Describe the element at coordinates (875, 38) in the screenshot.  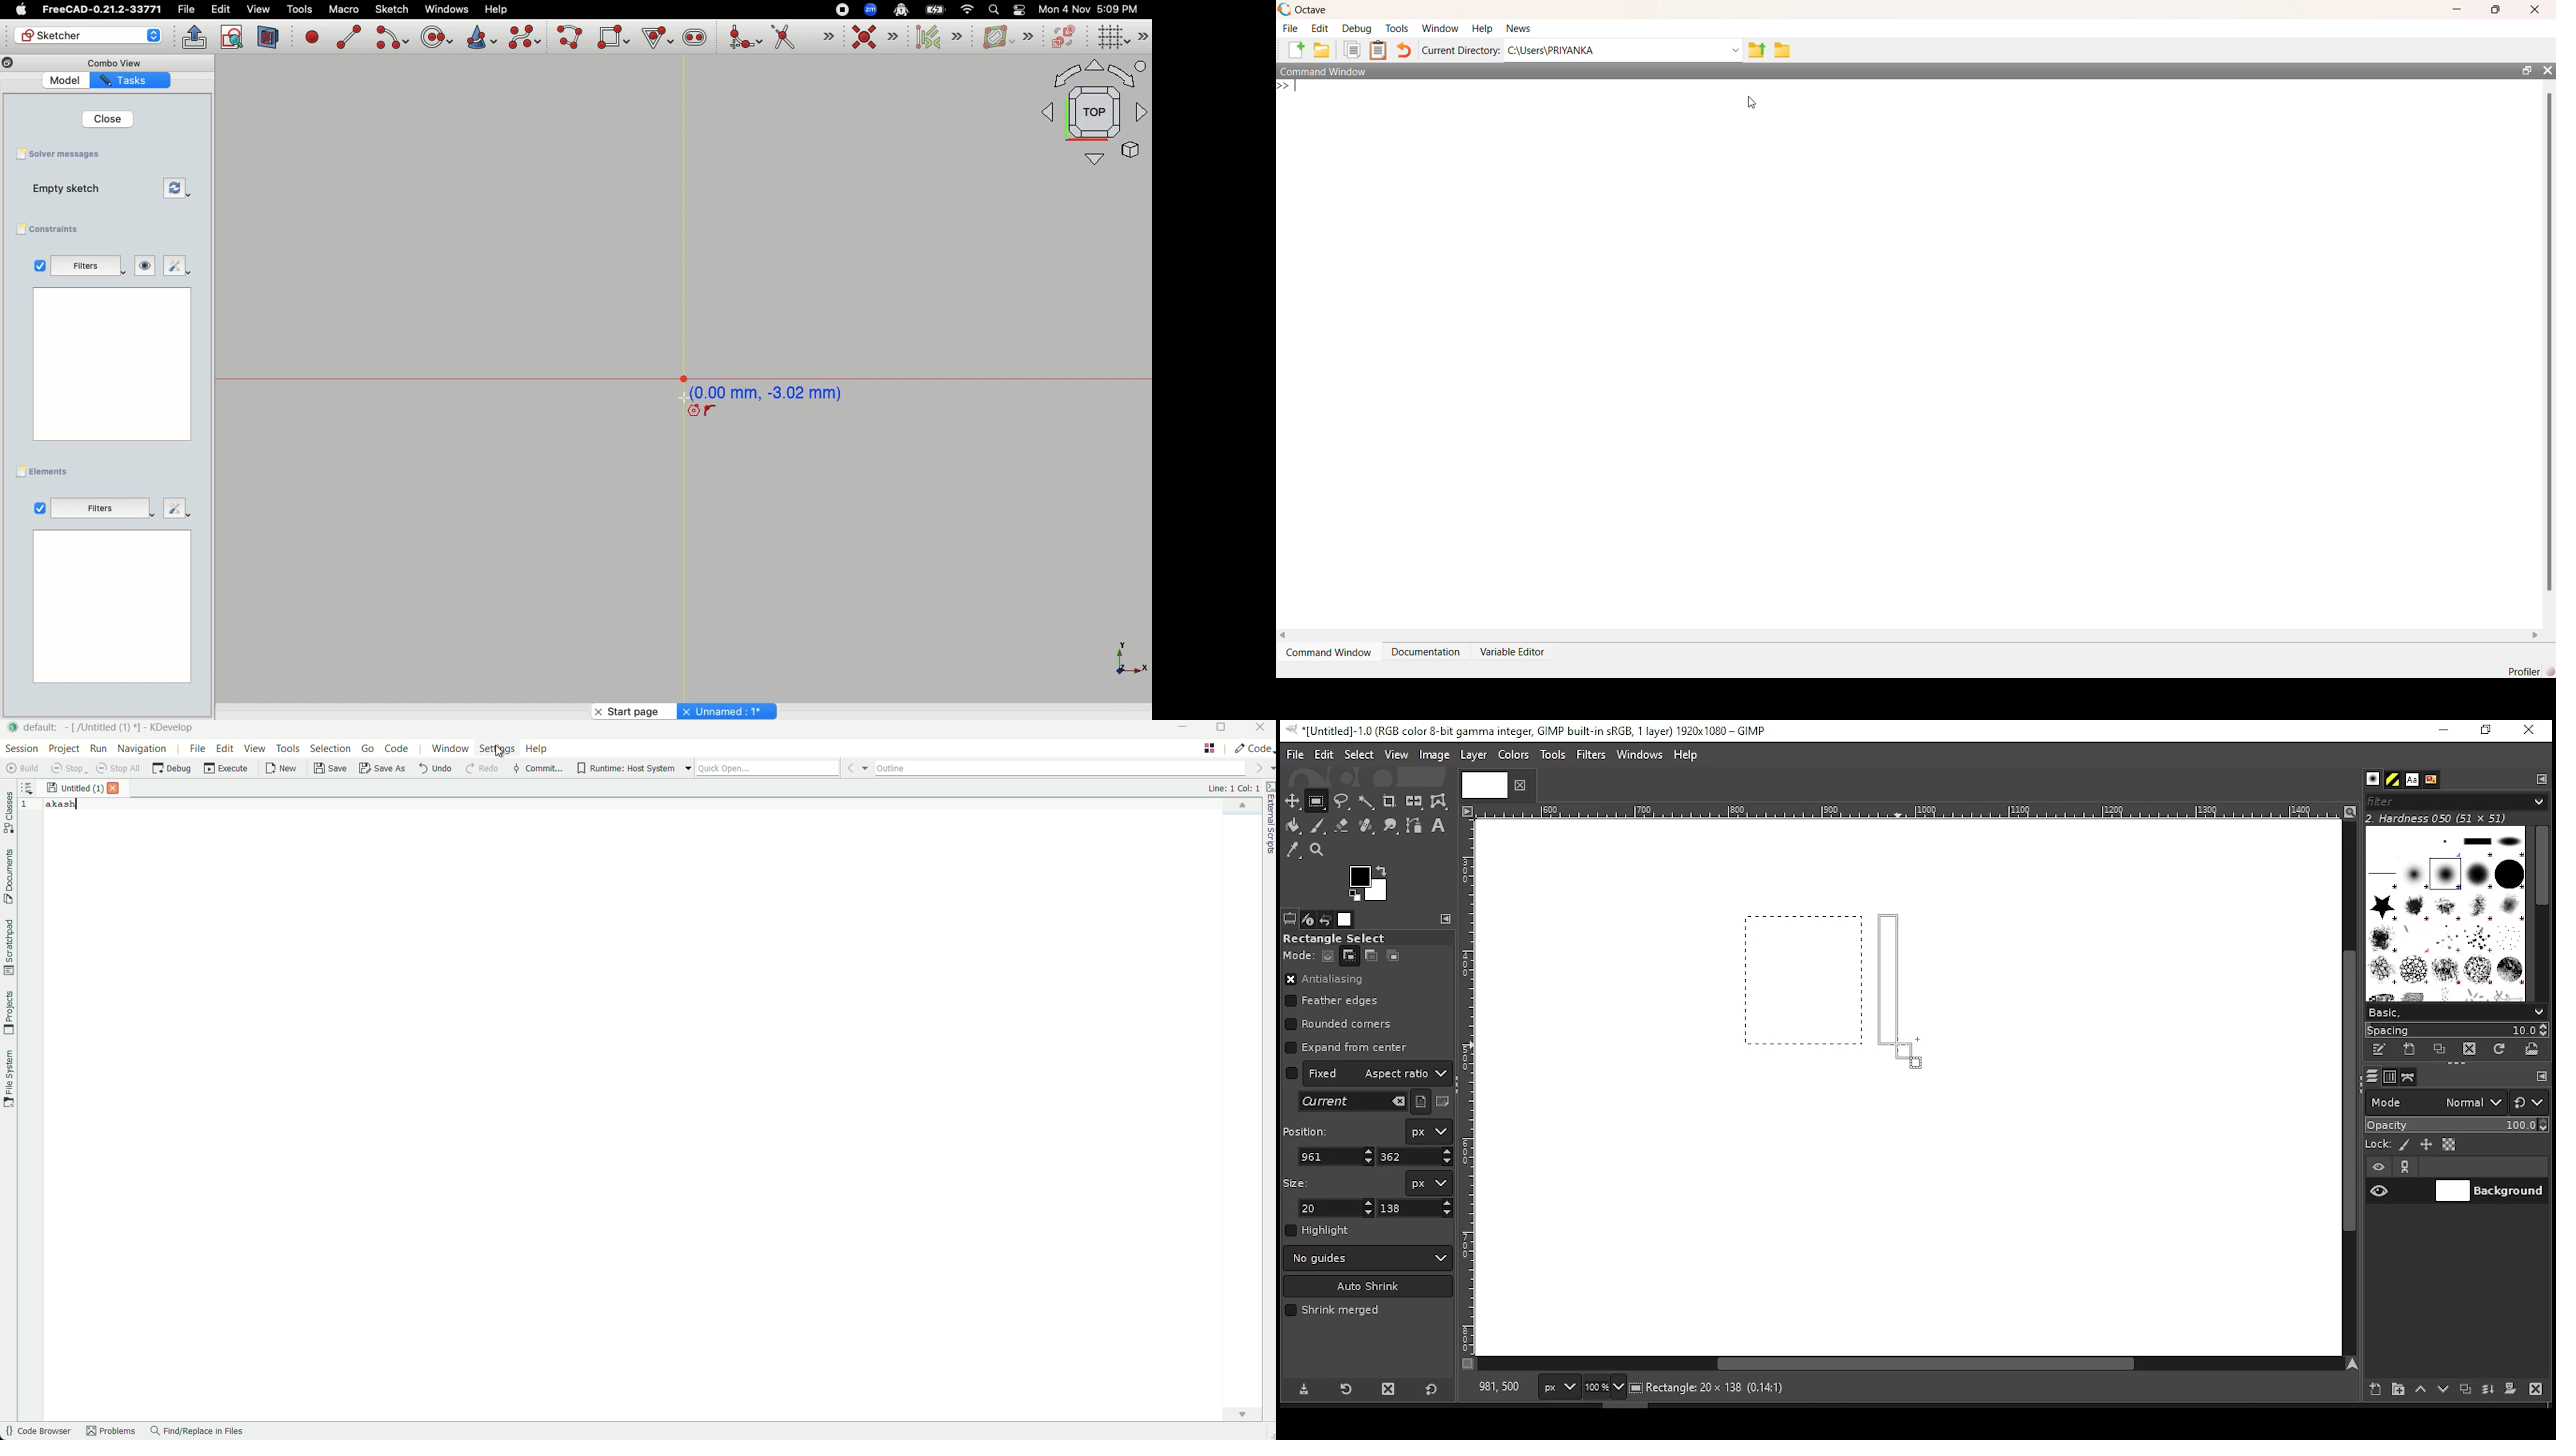
I see `Constraint coincident` at that location.